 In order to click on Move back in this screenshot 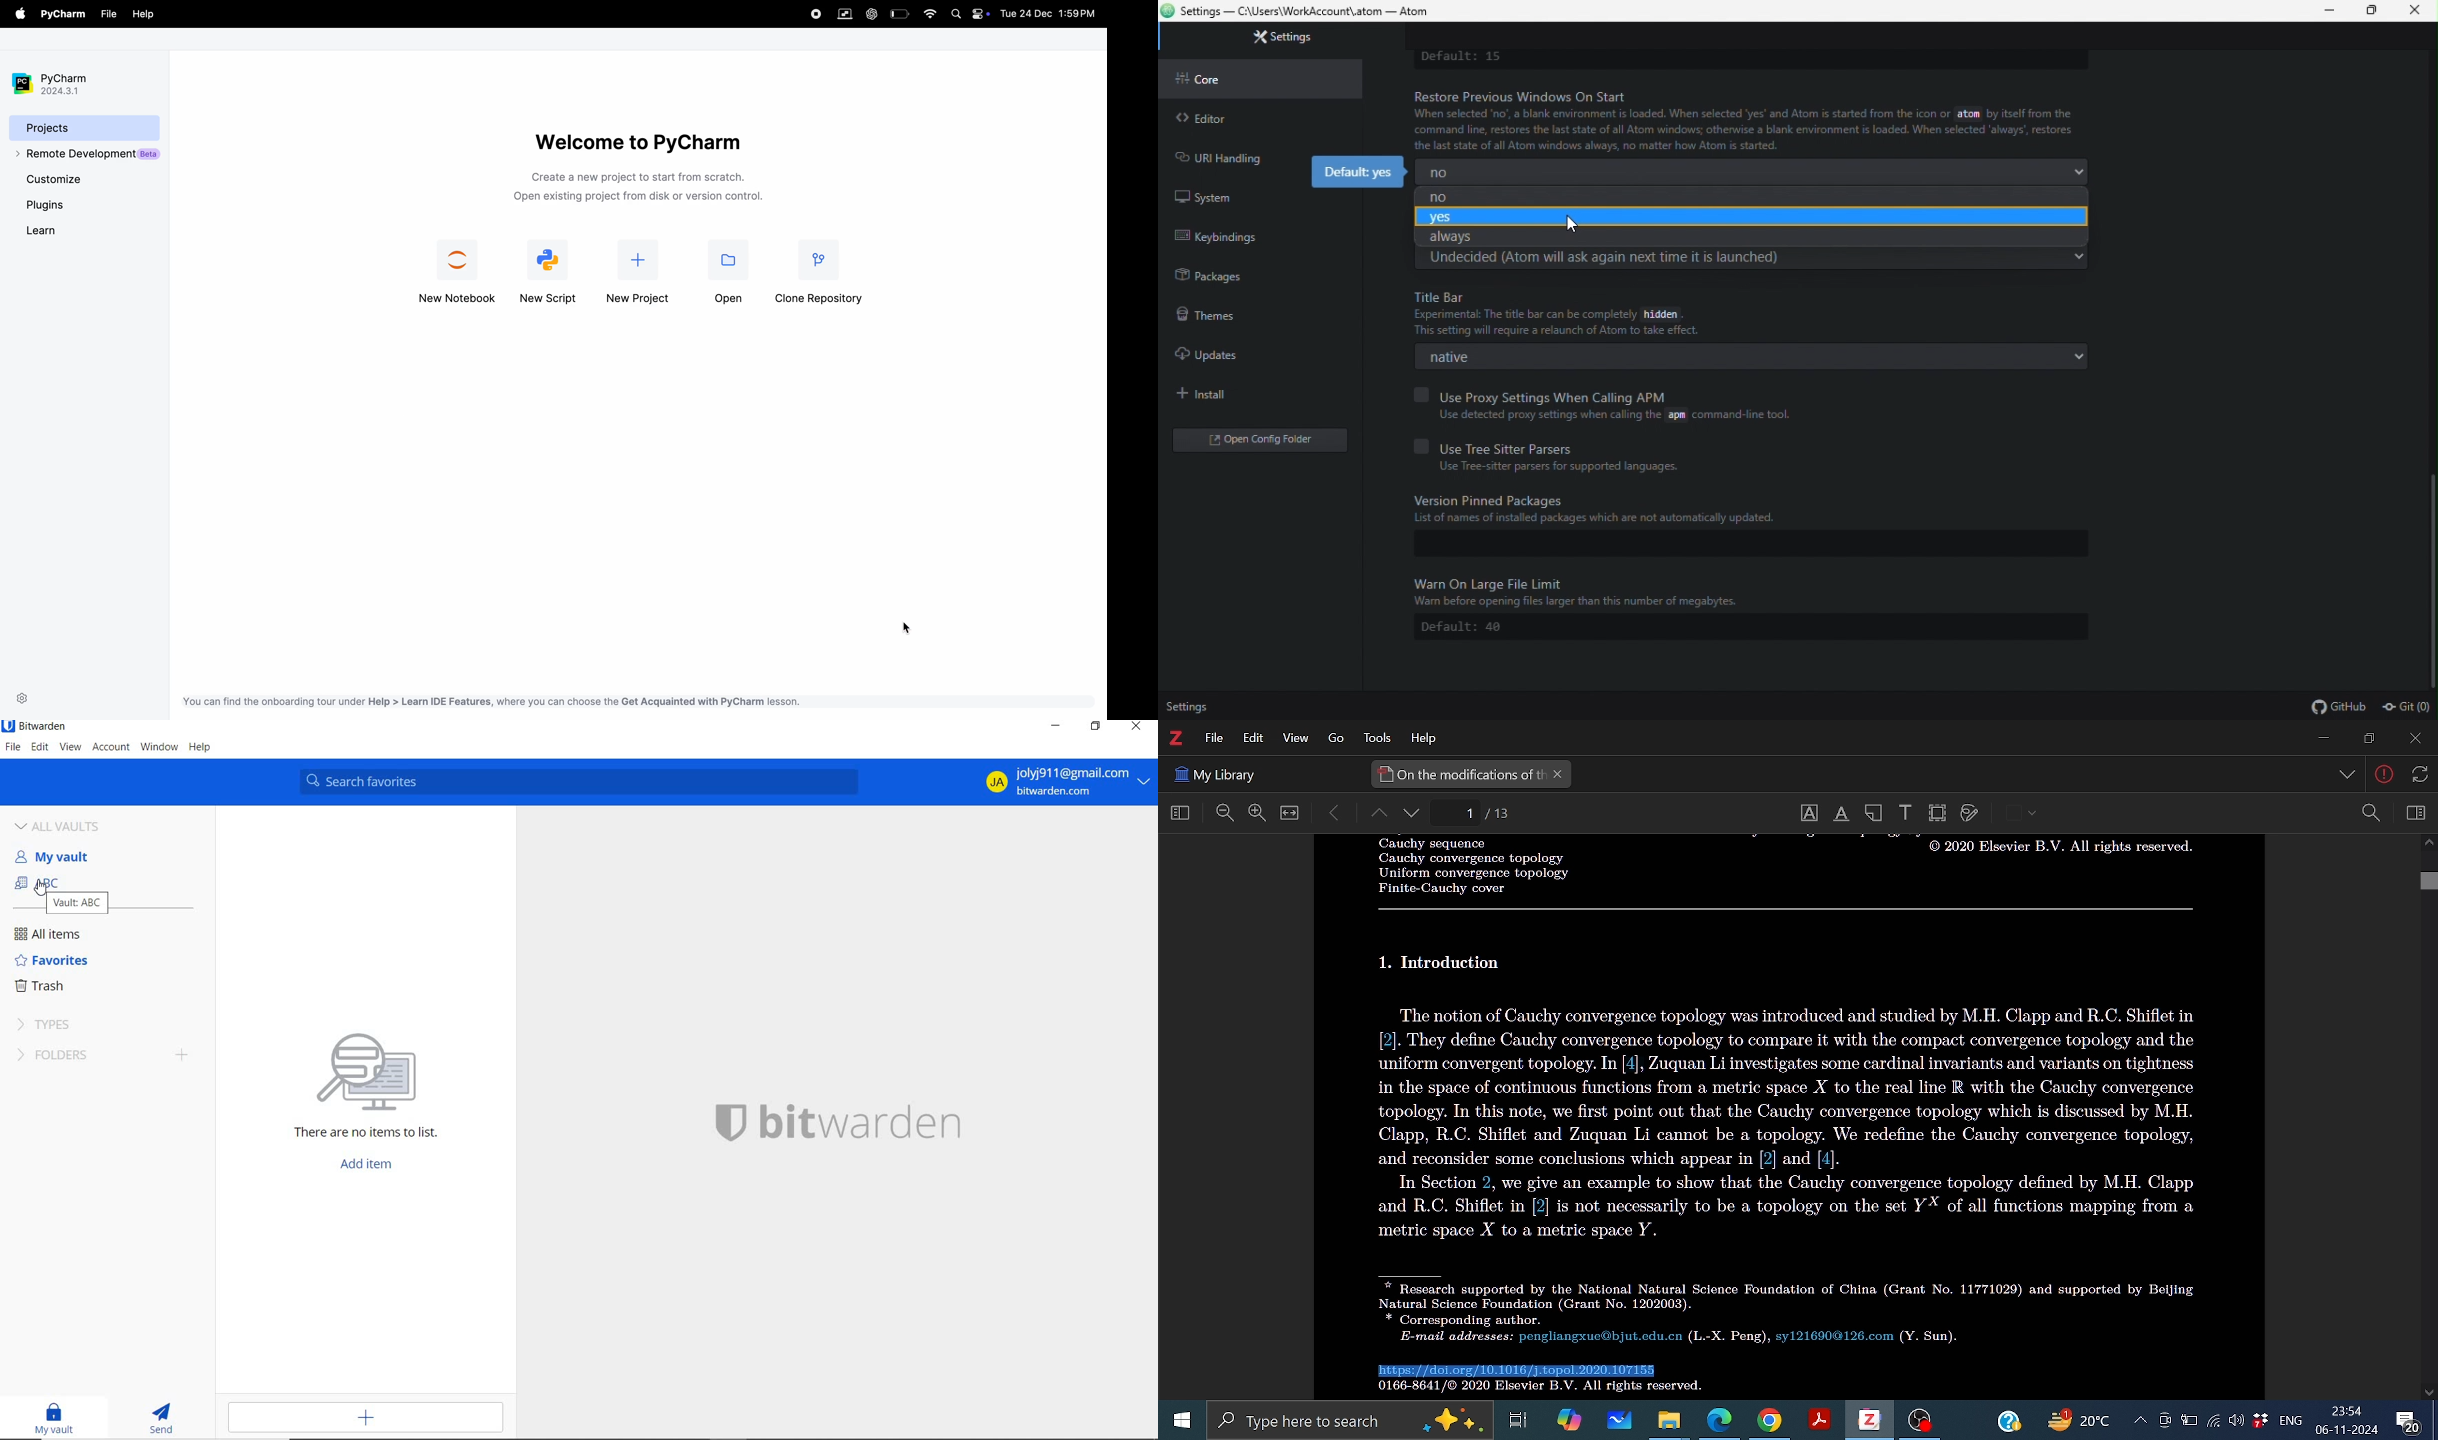, I will do `click(1335, 813)`.